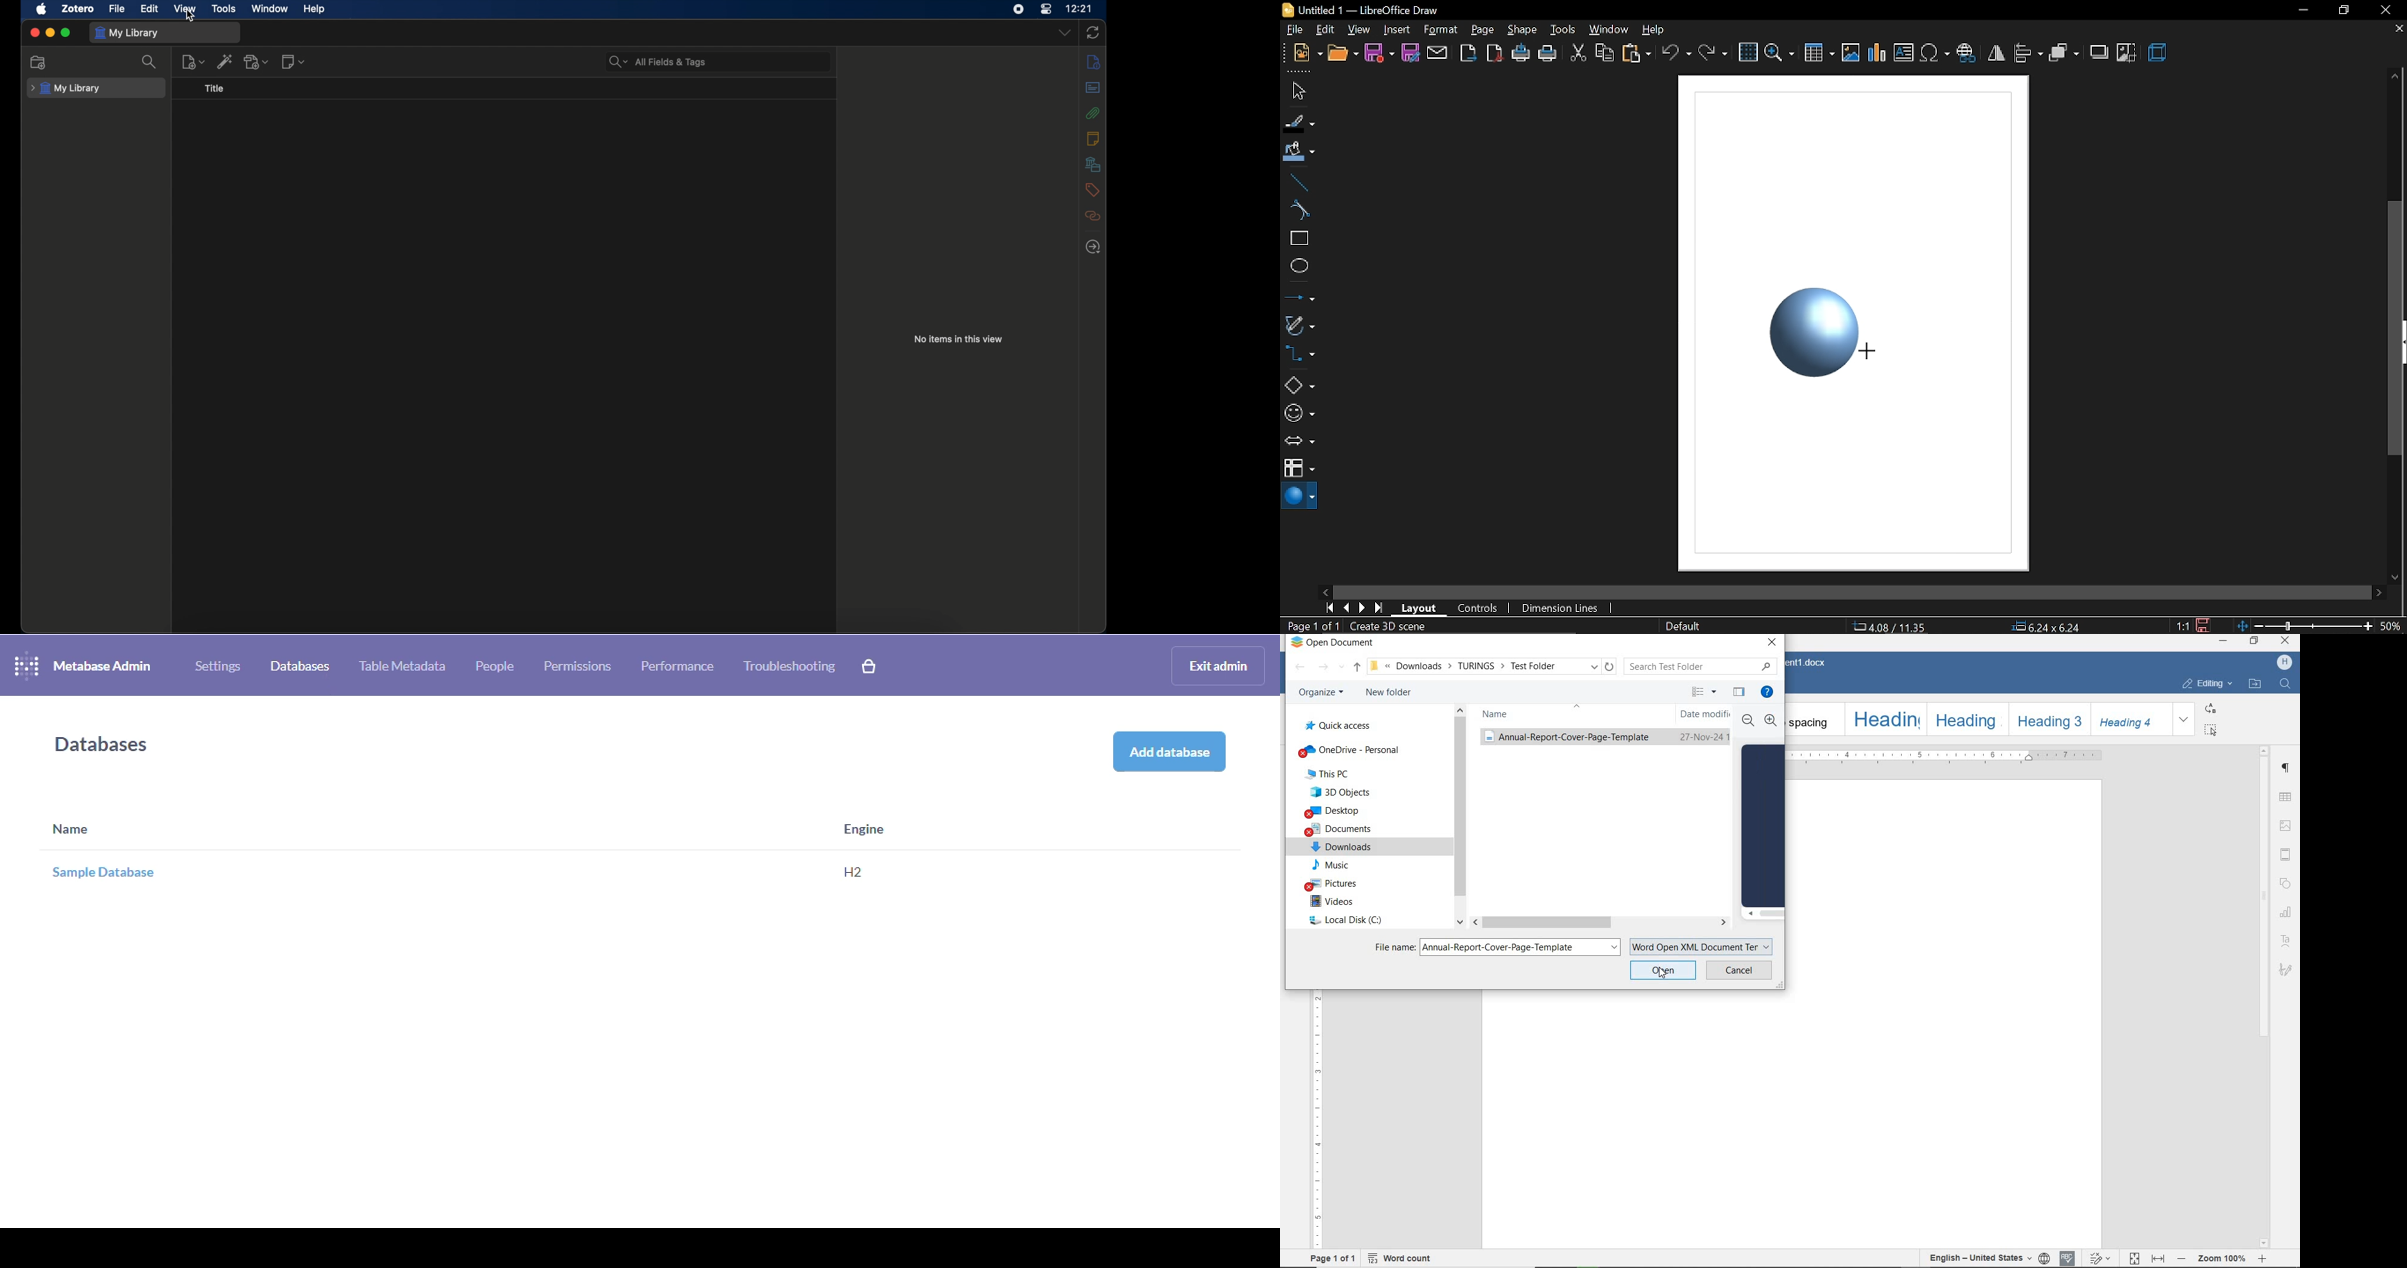 The height and width of the screenshot is (1288, 2408). What do you see at coordinates (1408, 1259) in the screenshot?
I see `word count` at bounding box center [1408, 1259].